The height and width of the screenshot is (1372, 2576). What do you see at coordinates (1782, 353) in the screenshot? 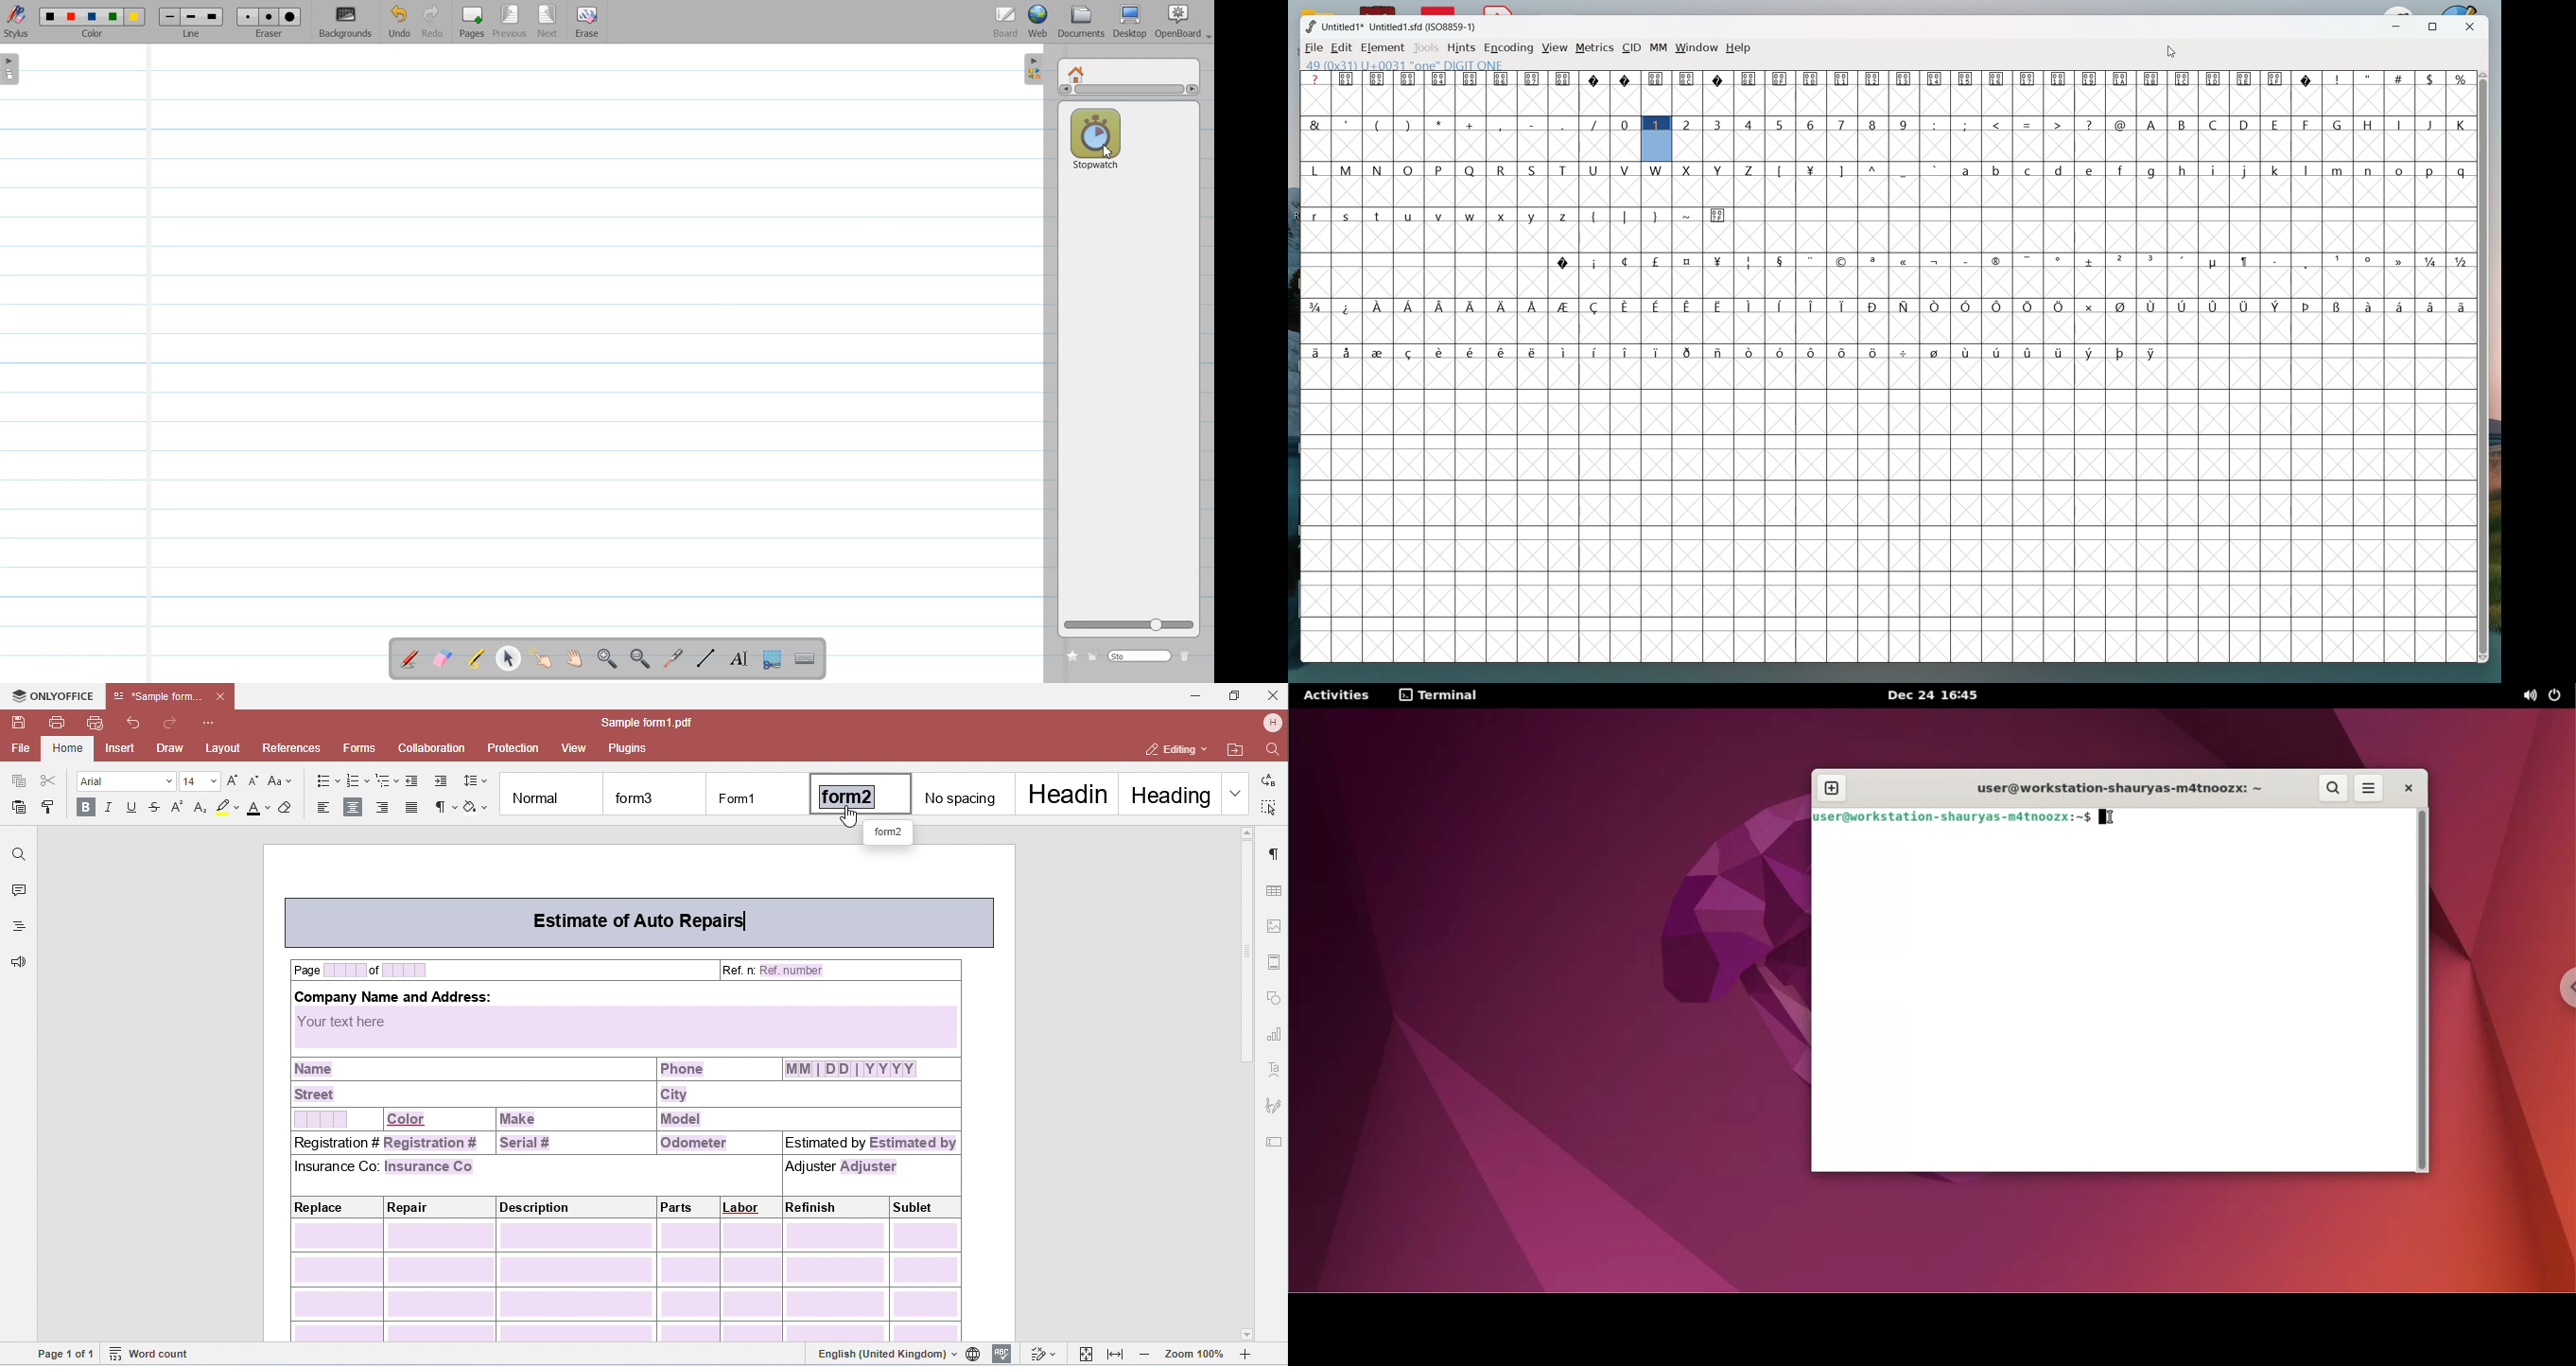
I see `symbol` at bounding box center [1782, 353].